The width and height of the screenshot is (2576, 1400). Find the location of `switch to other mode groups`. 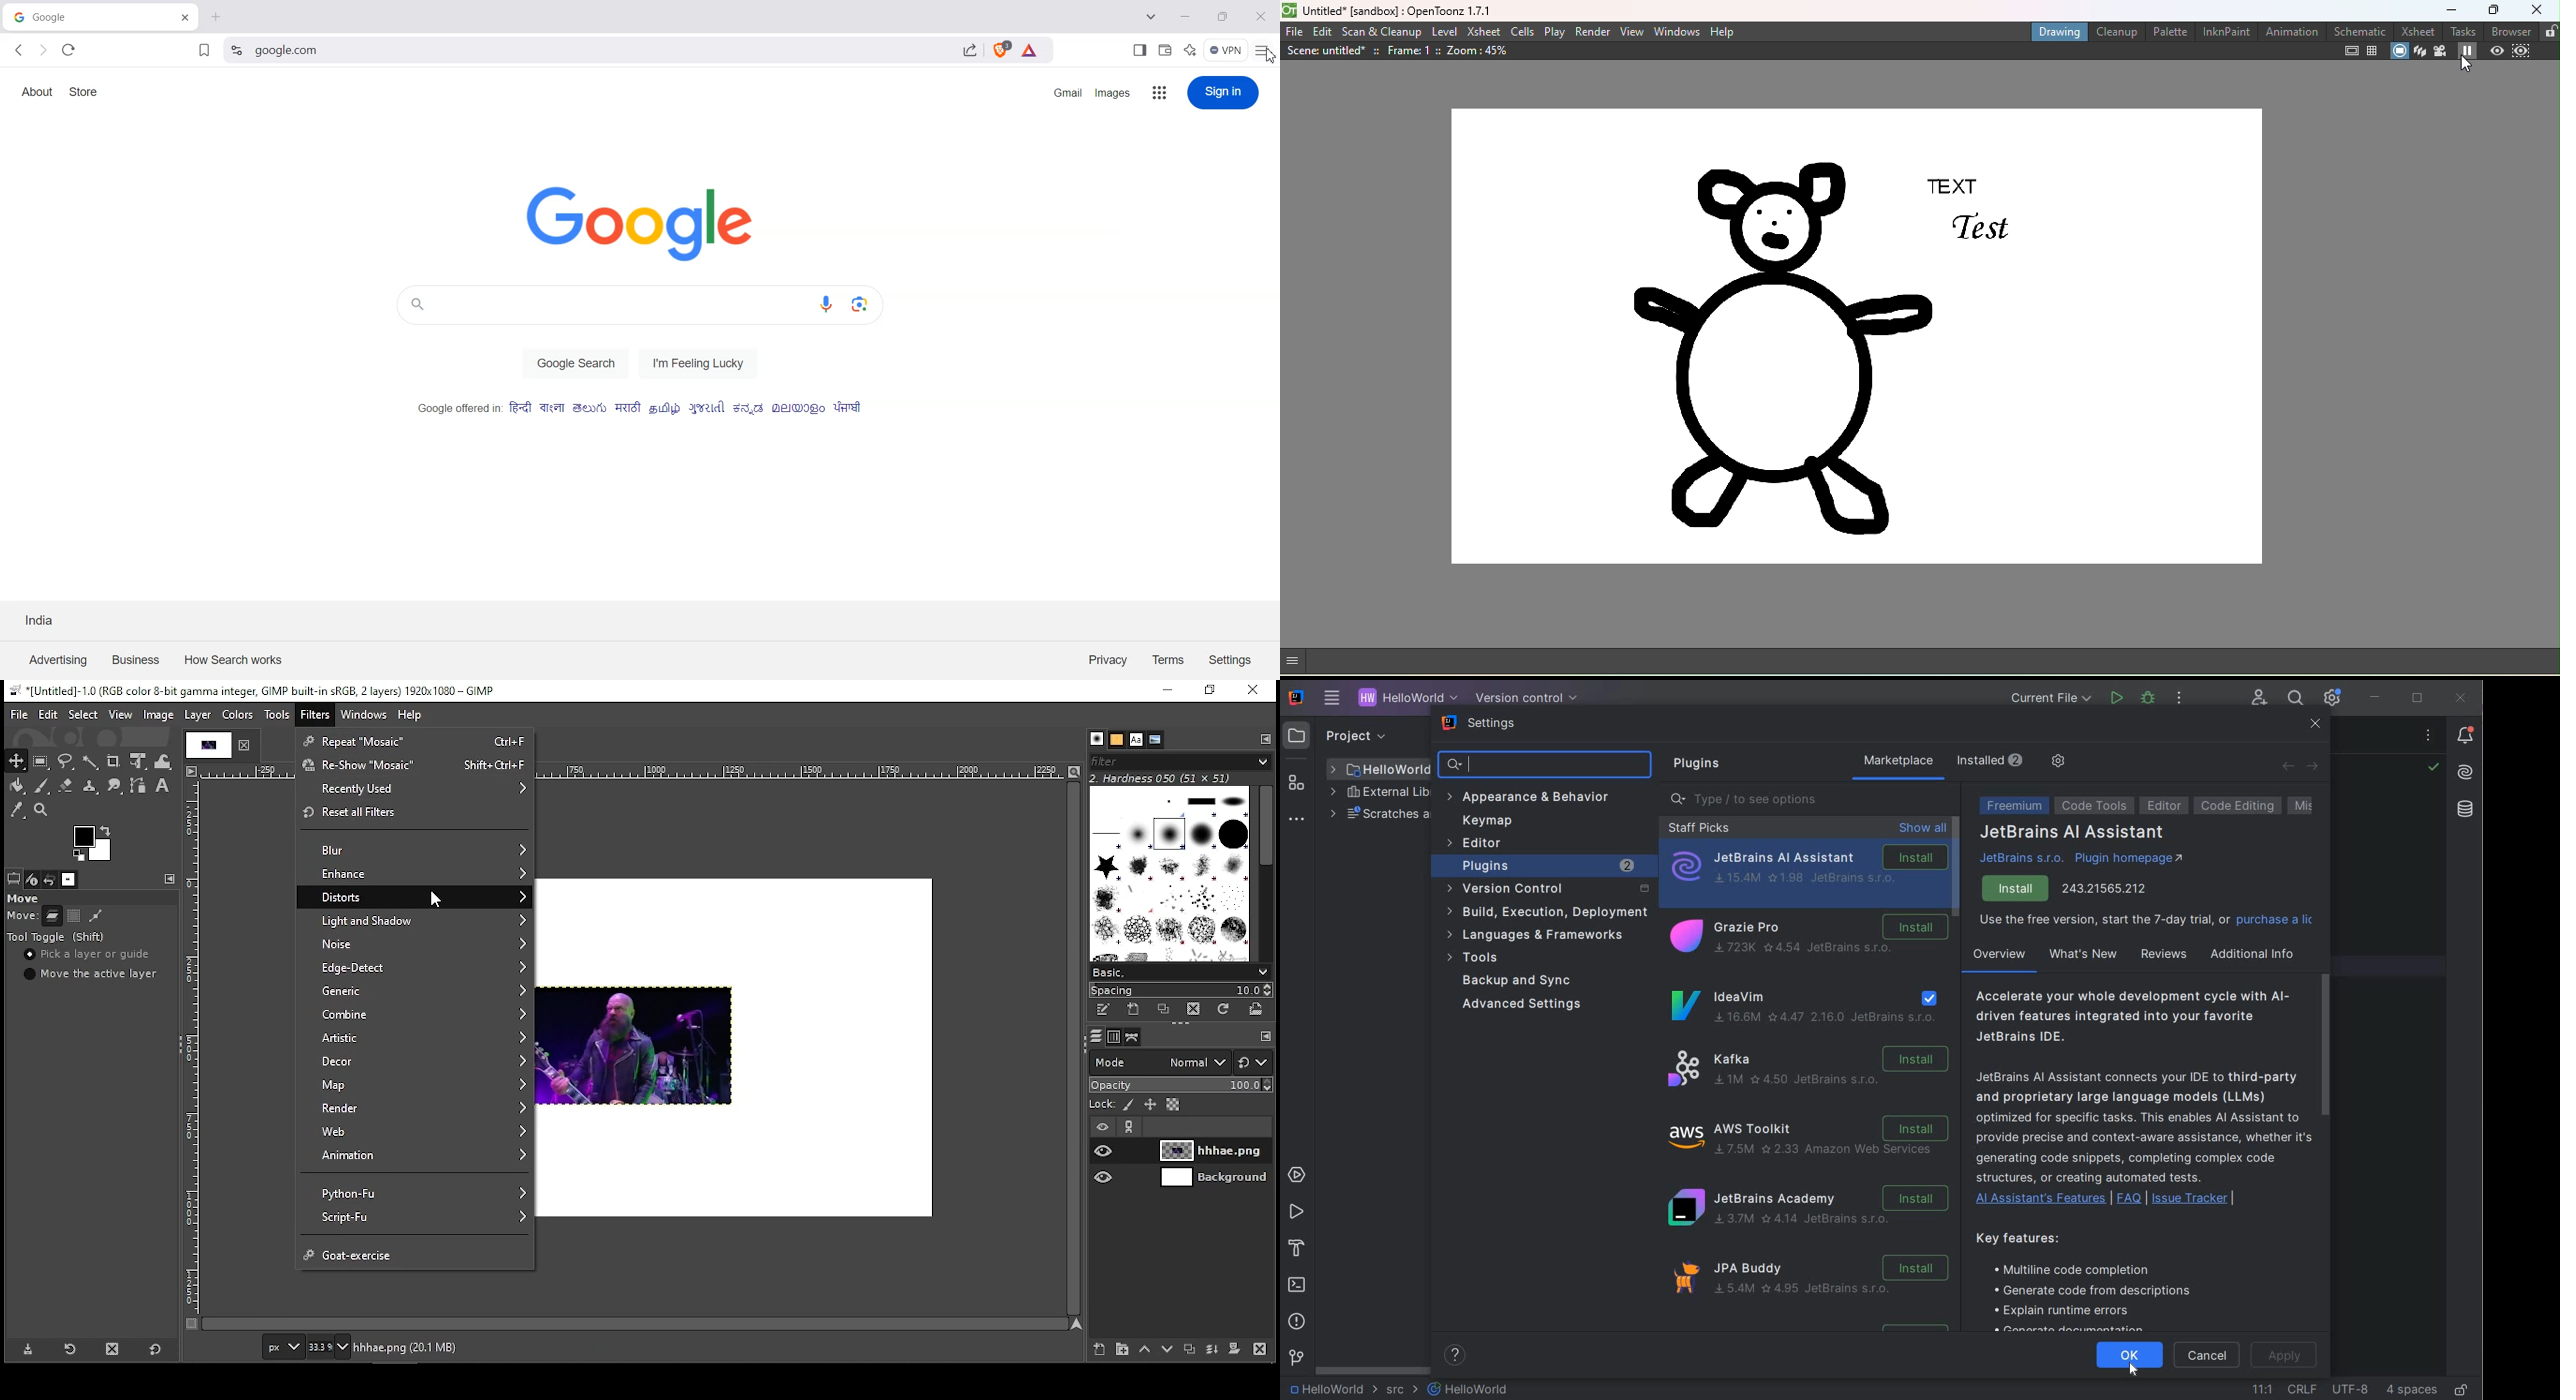

switch to other mode groups is located at coordinates (1254, 1063).